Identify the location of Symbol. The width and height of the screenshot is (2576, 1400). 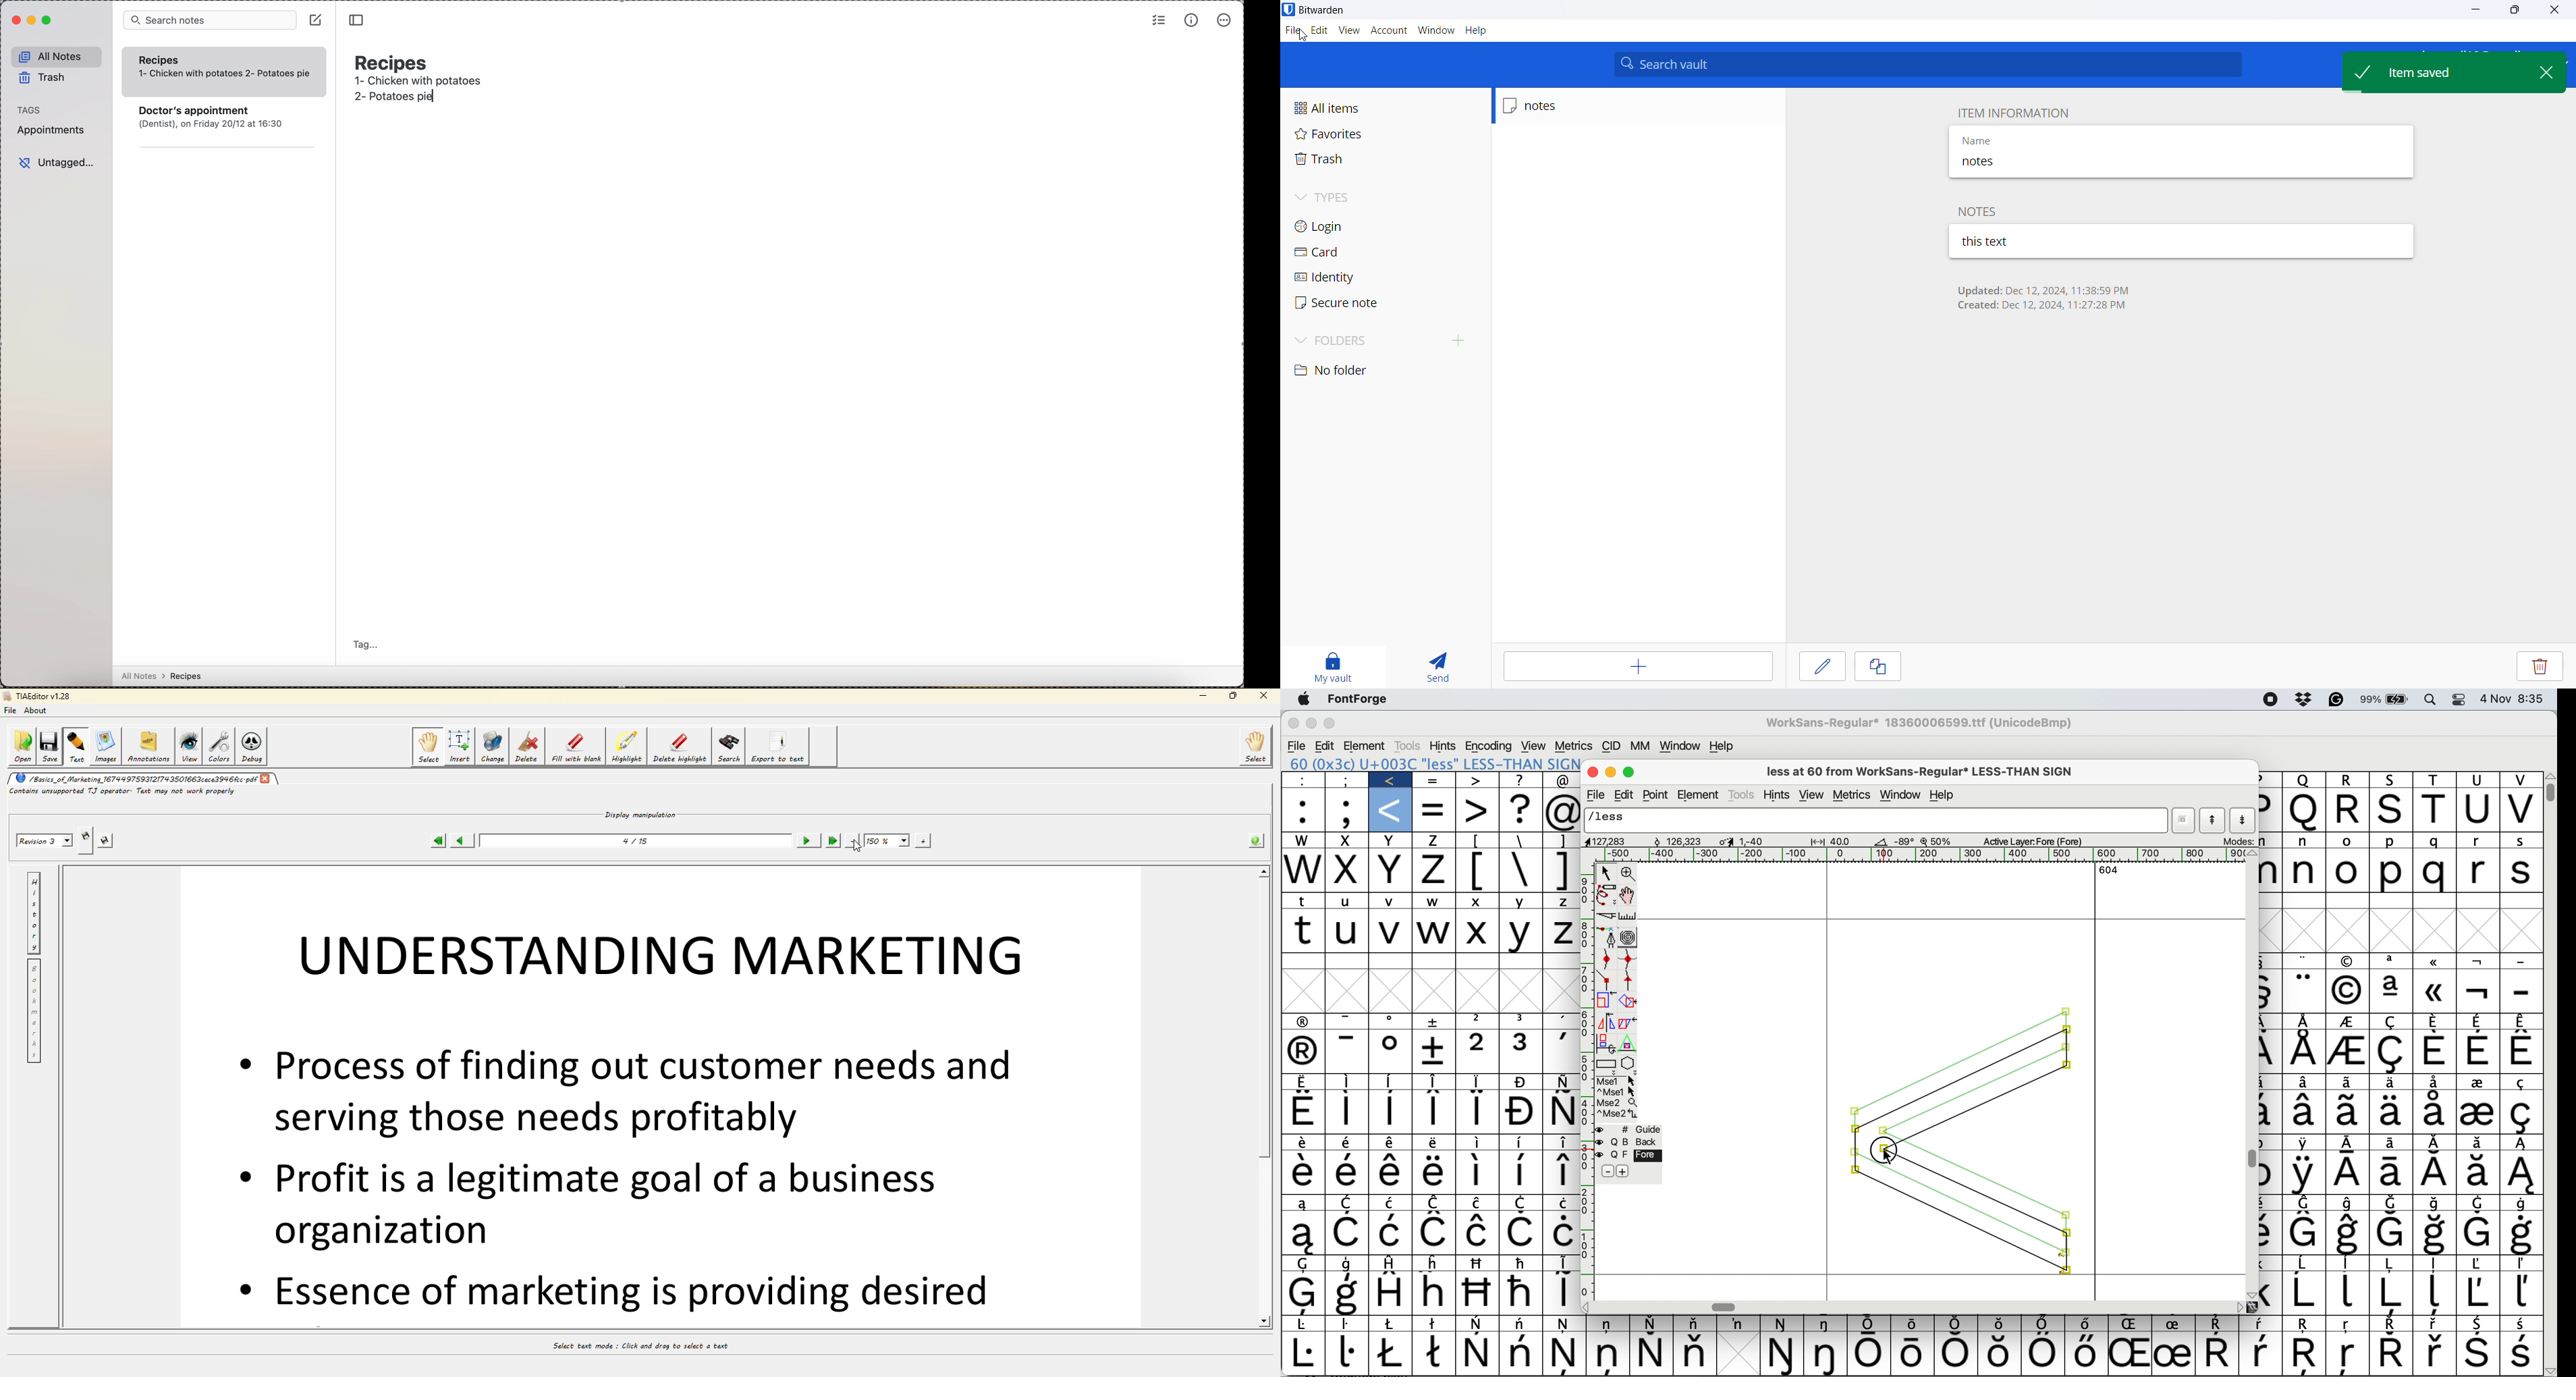
(2305, 961).